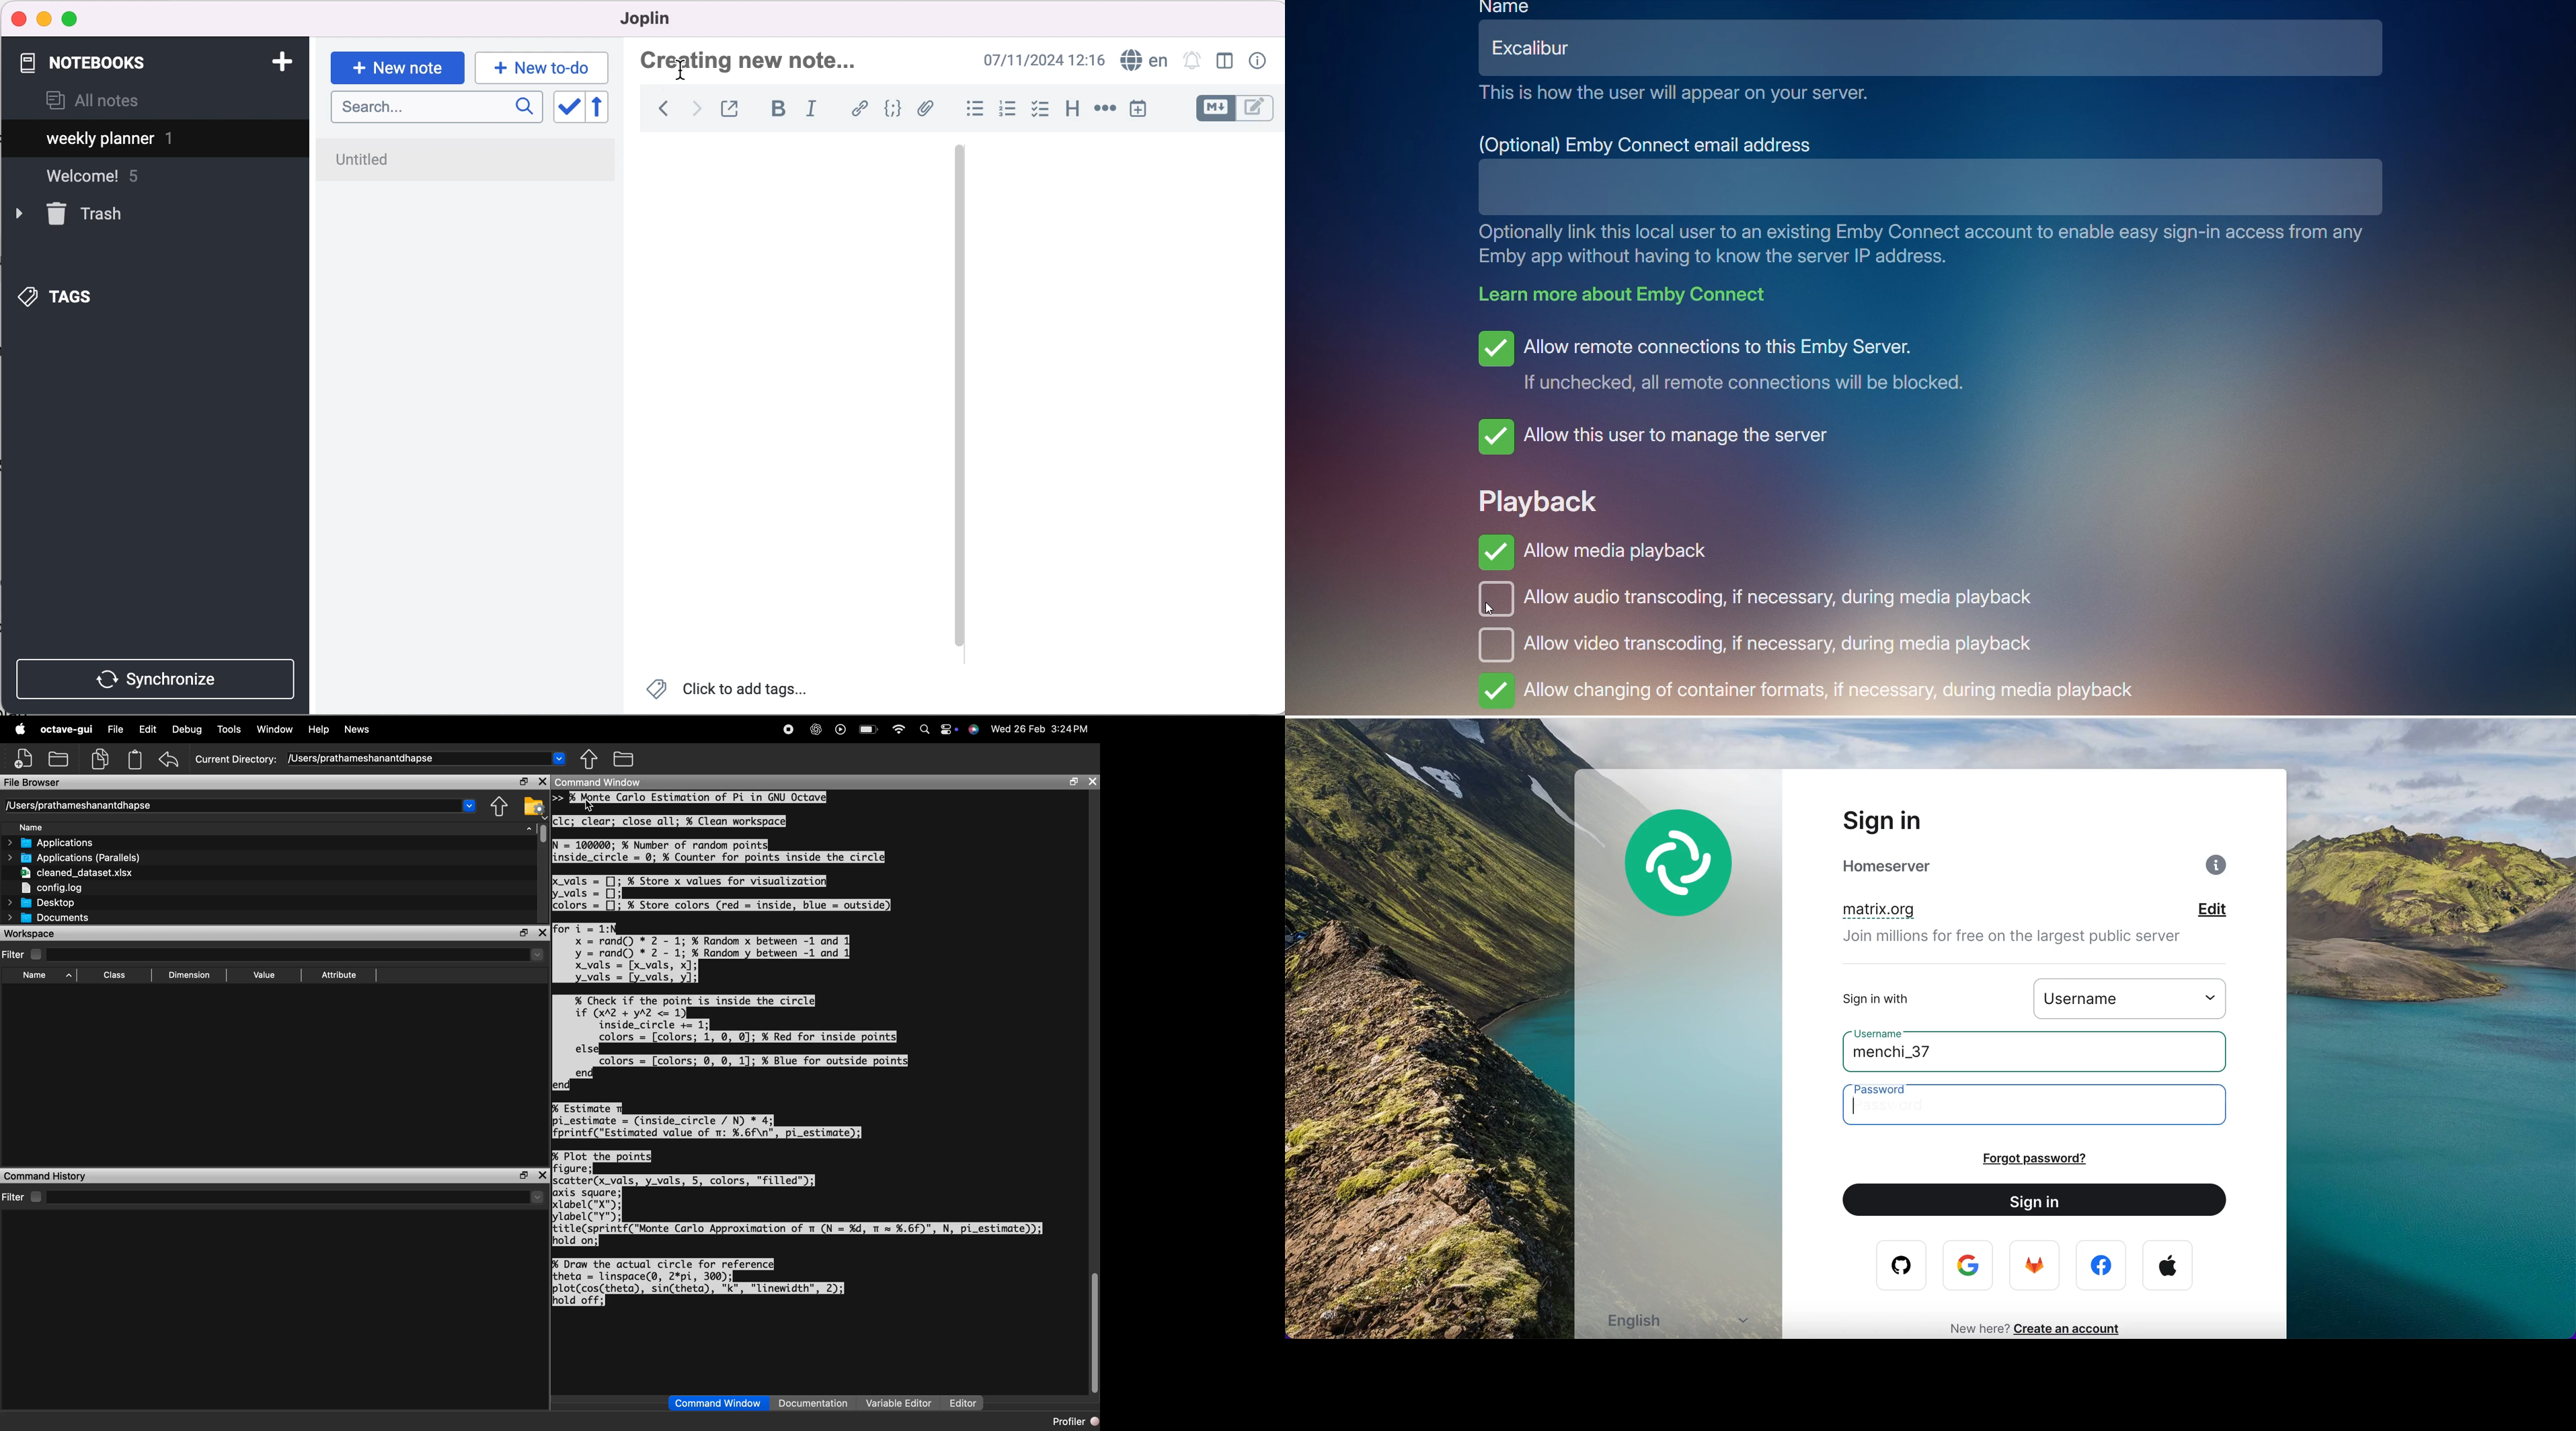 This screenshot has width=2576, height=1456. I want to click on 07/11/2024 09:03, so click(1042, 60).